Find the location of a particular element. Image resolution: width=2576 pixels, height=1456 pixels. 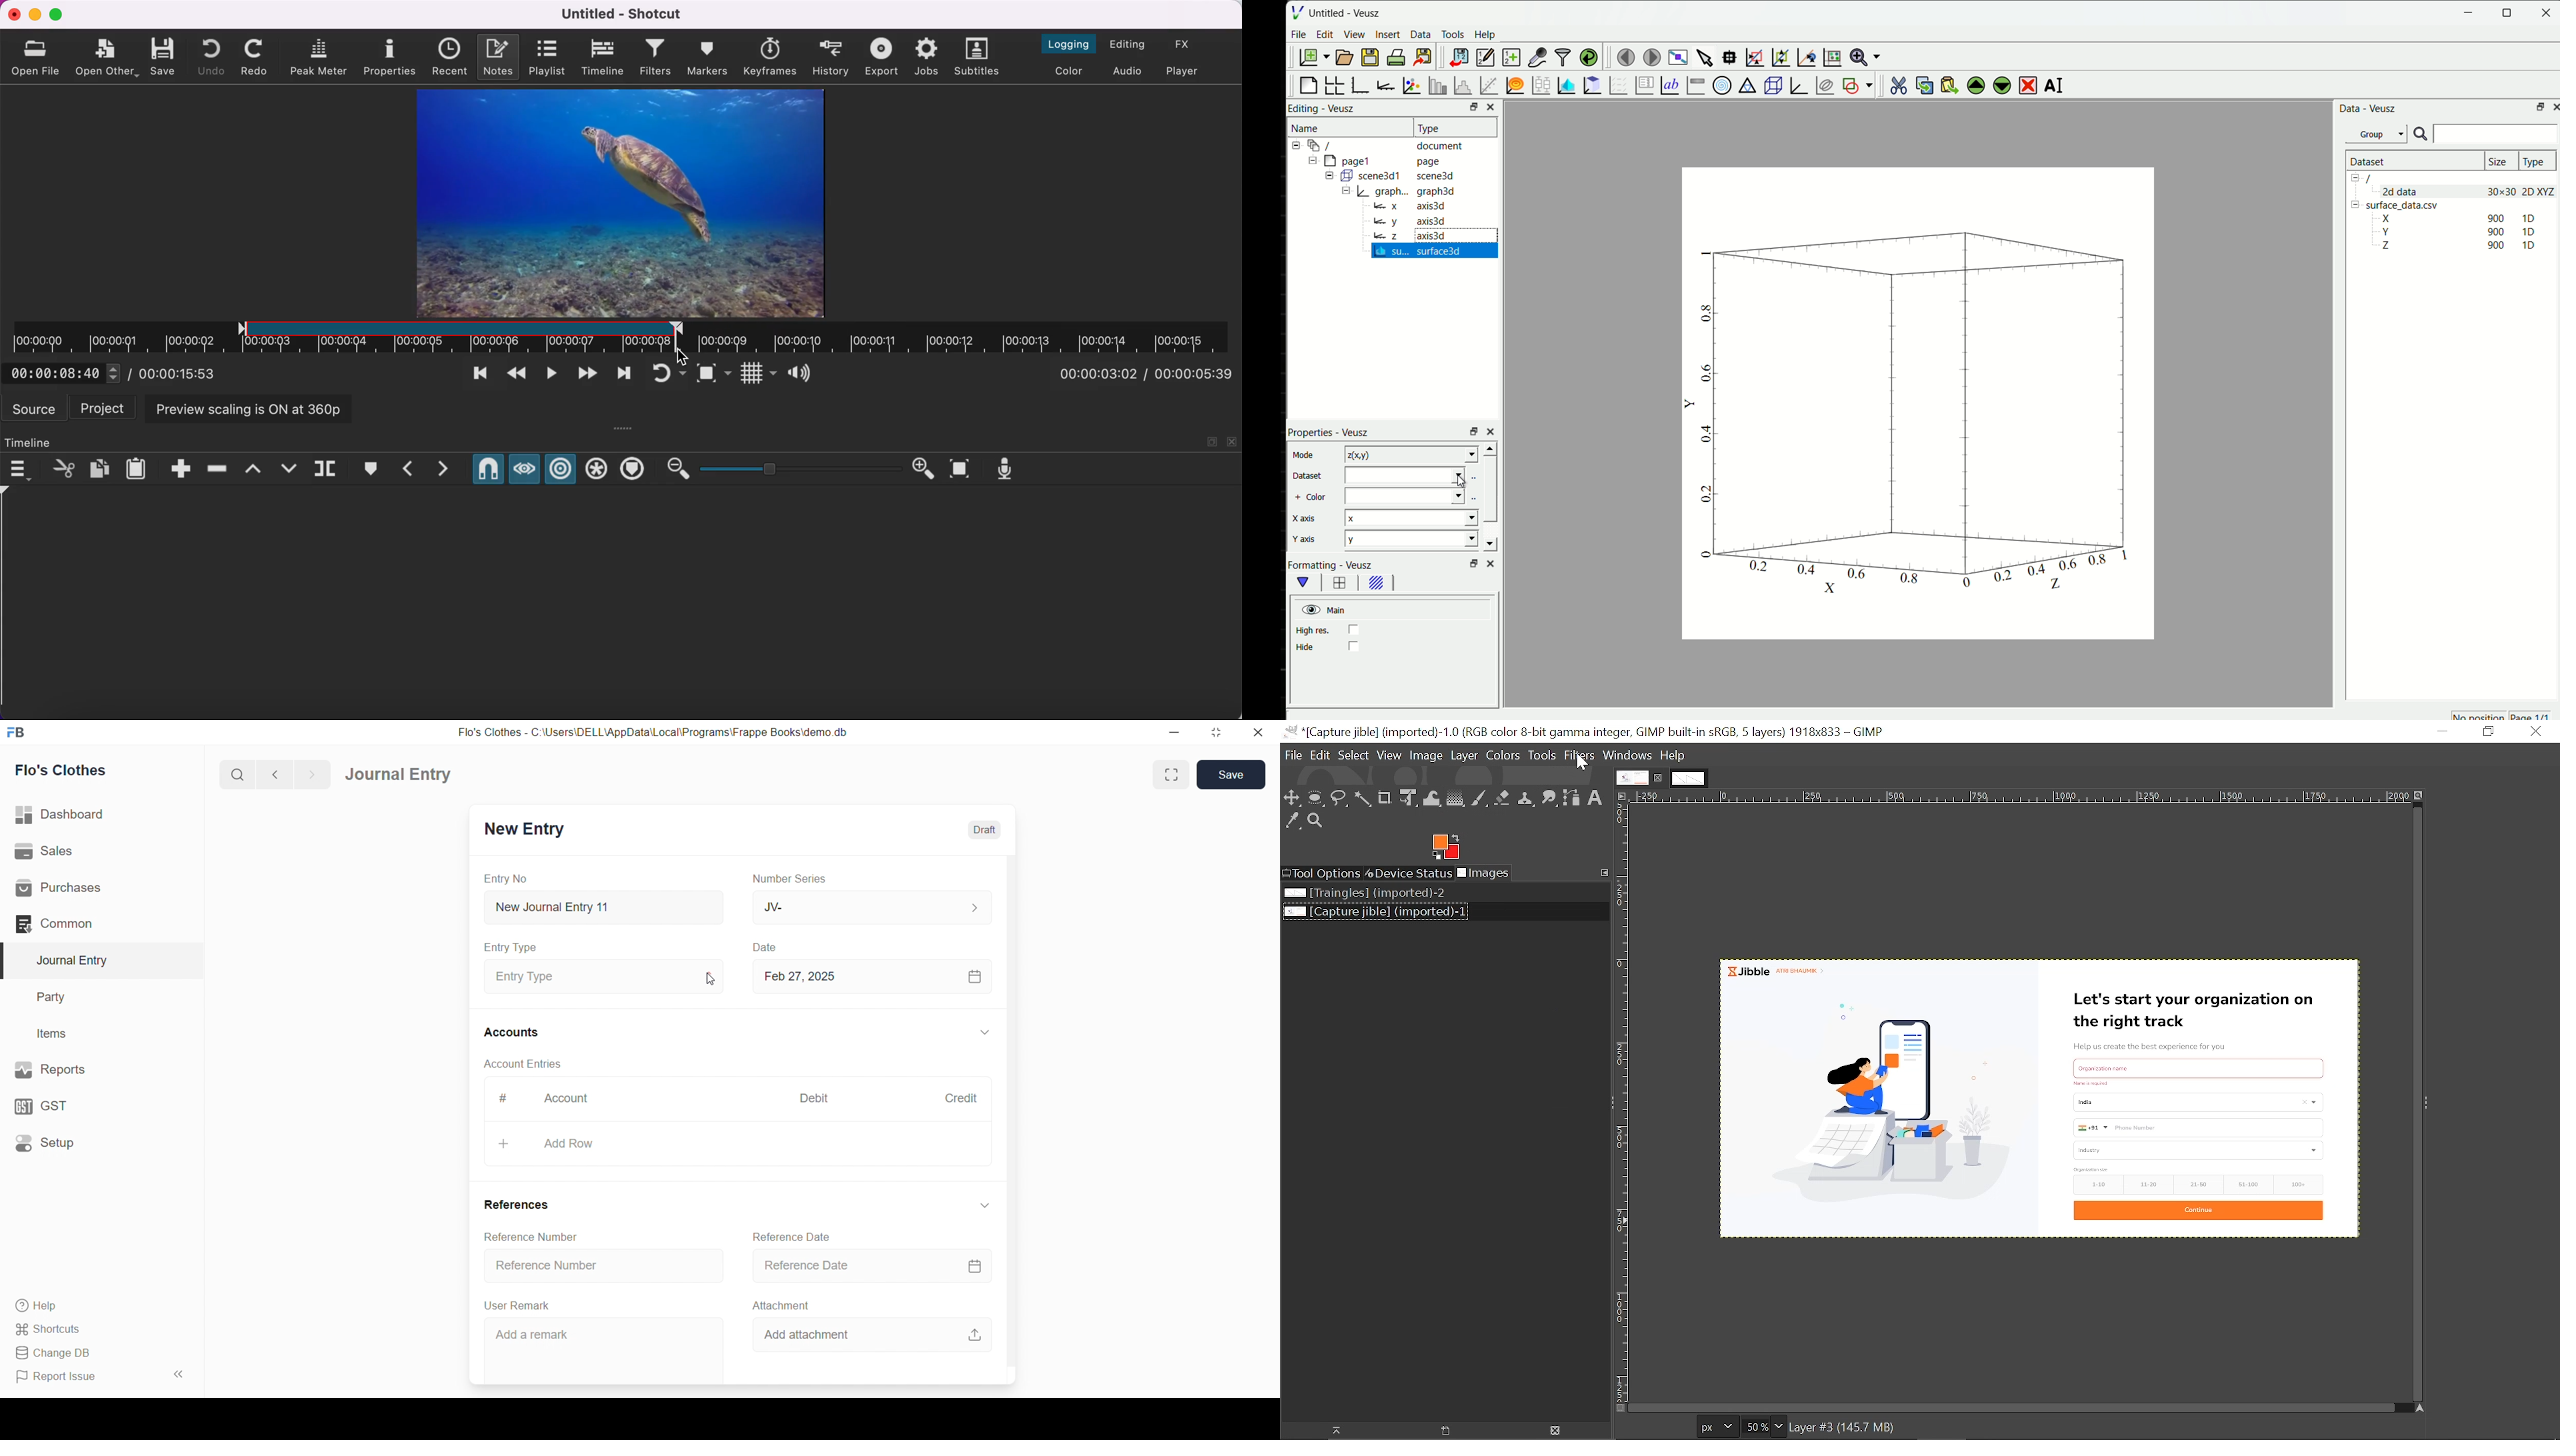

Sales is located at coordinates (79, 851).